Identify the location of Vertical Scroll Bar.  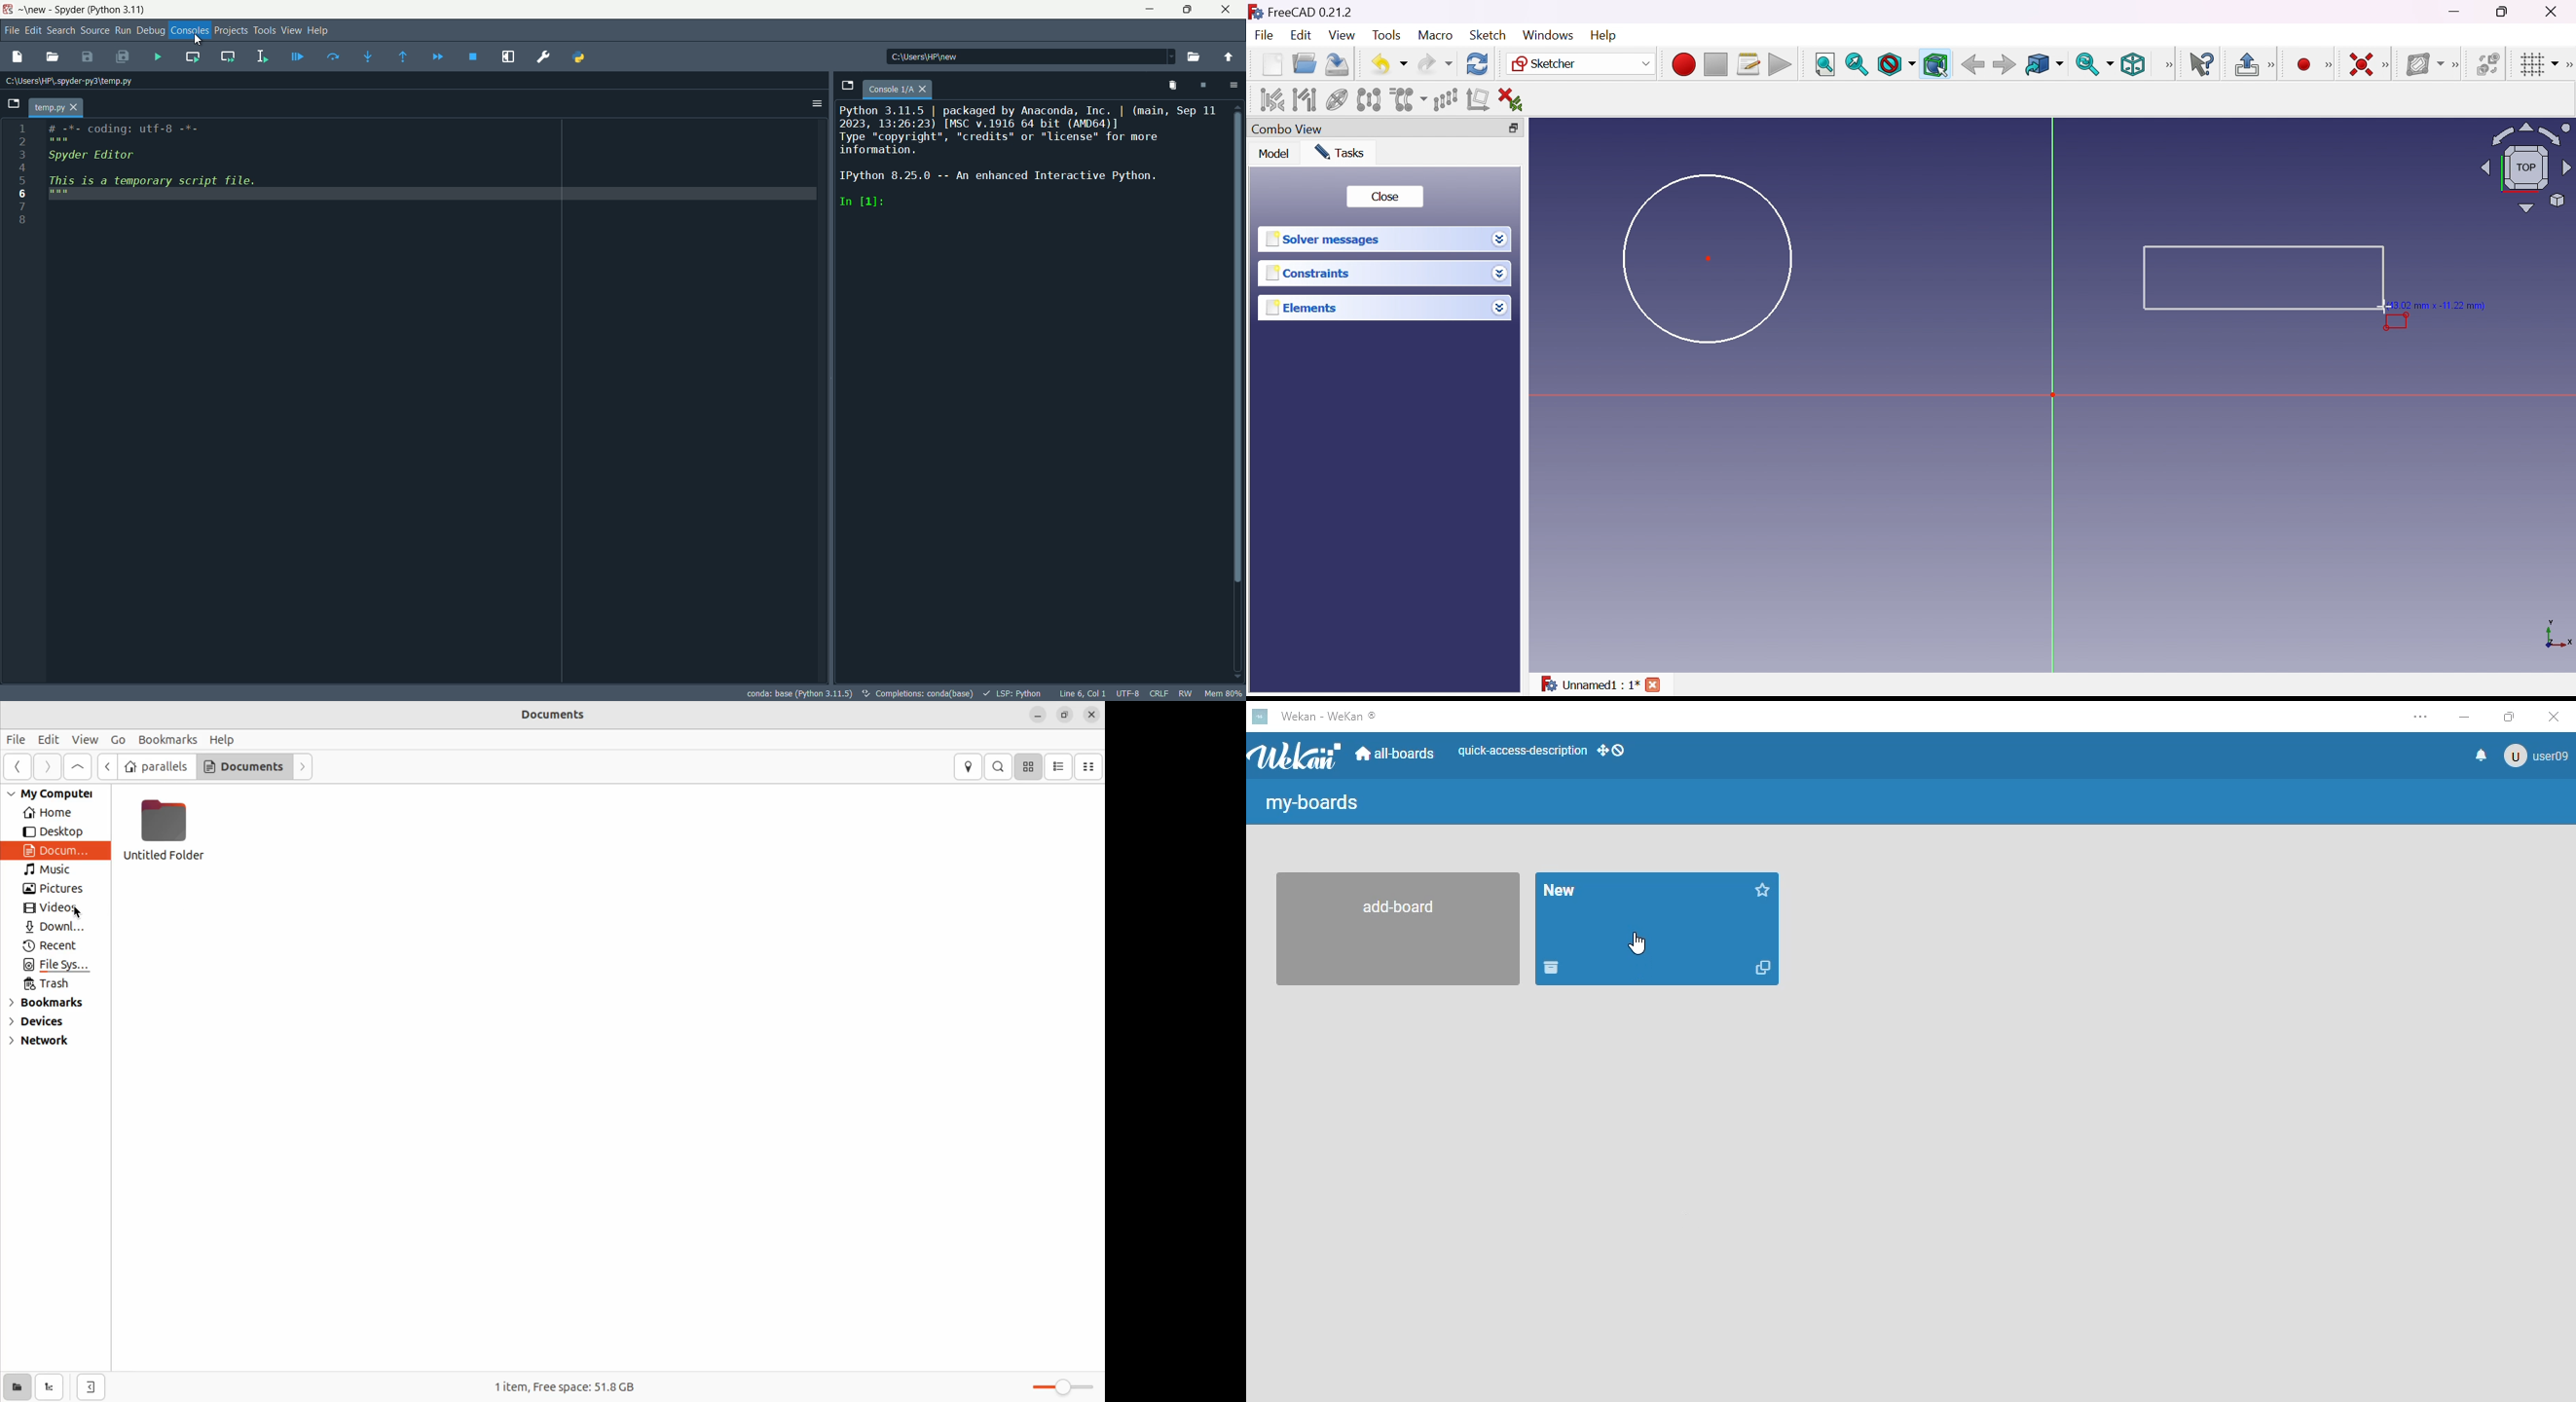
(1238, 346).